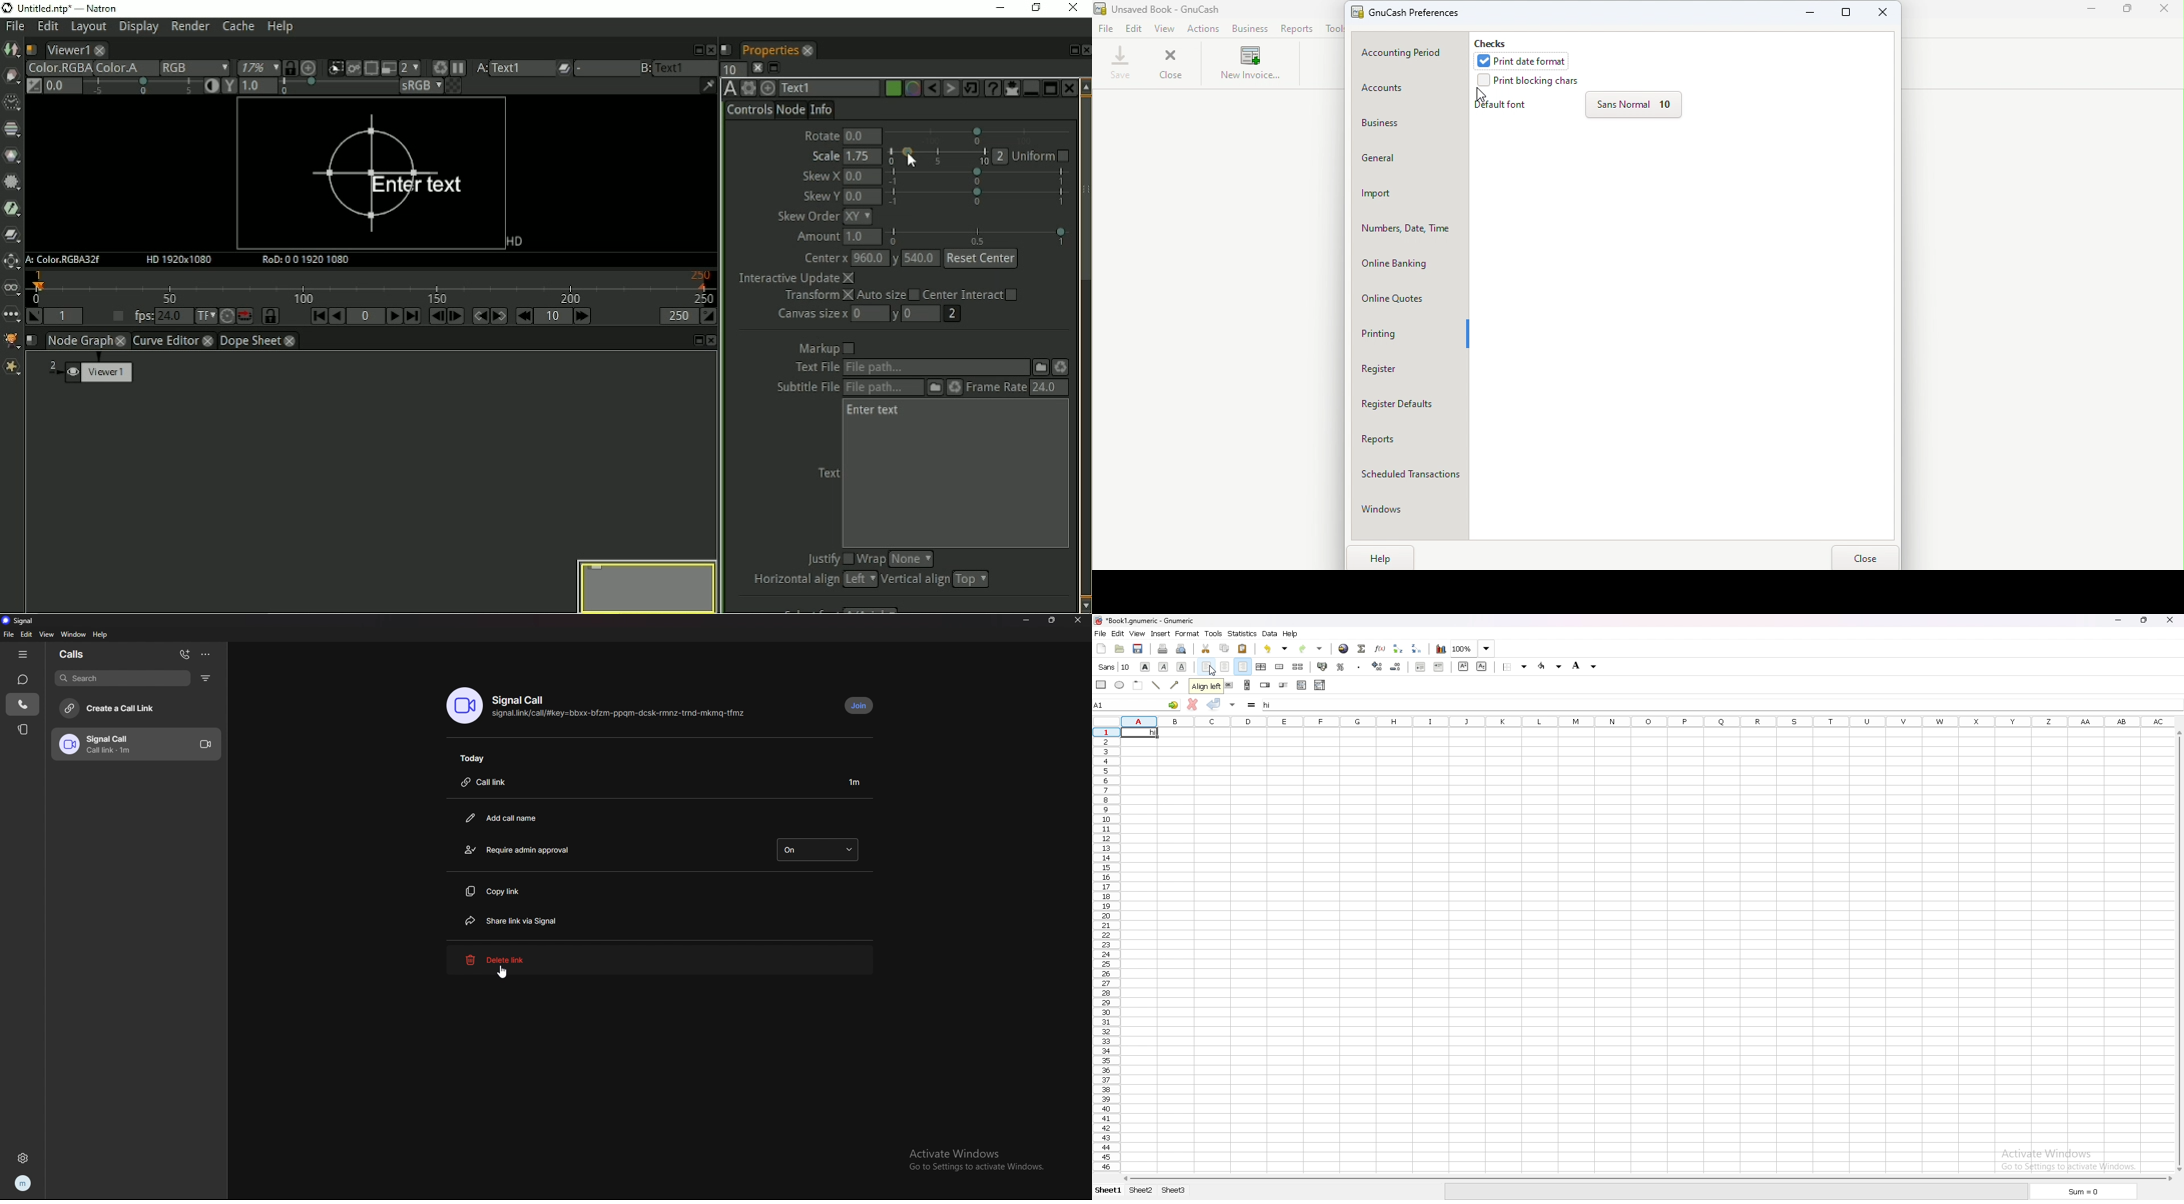  I want to click on slider, so click(1284, 686).